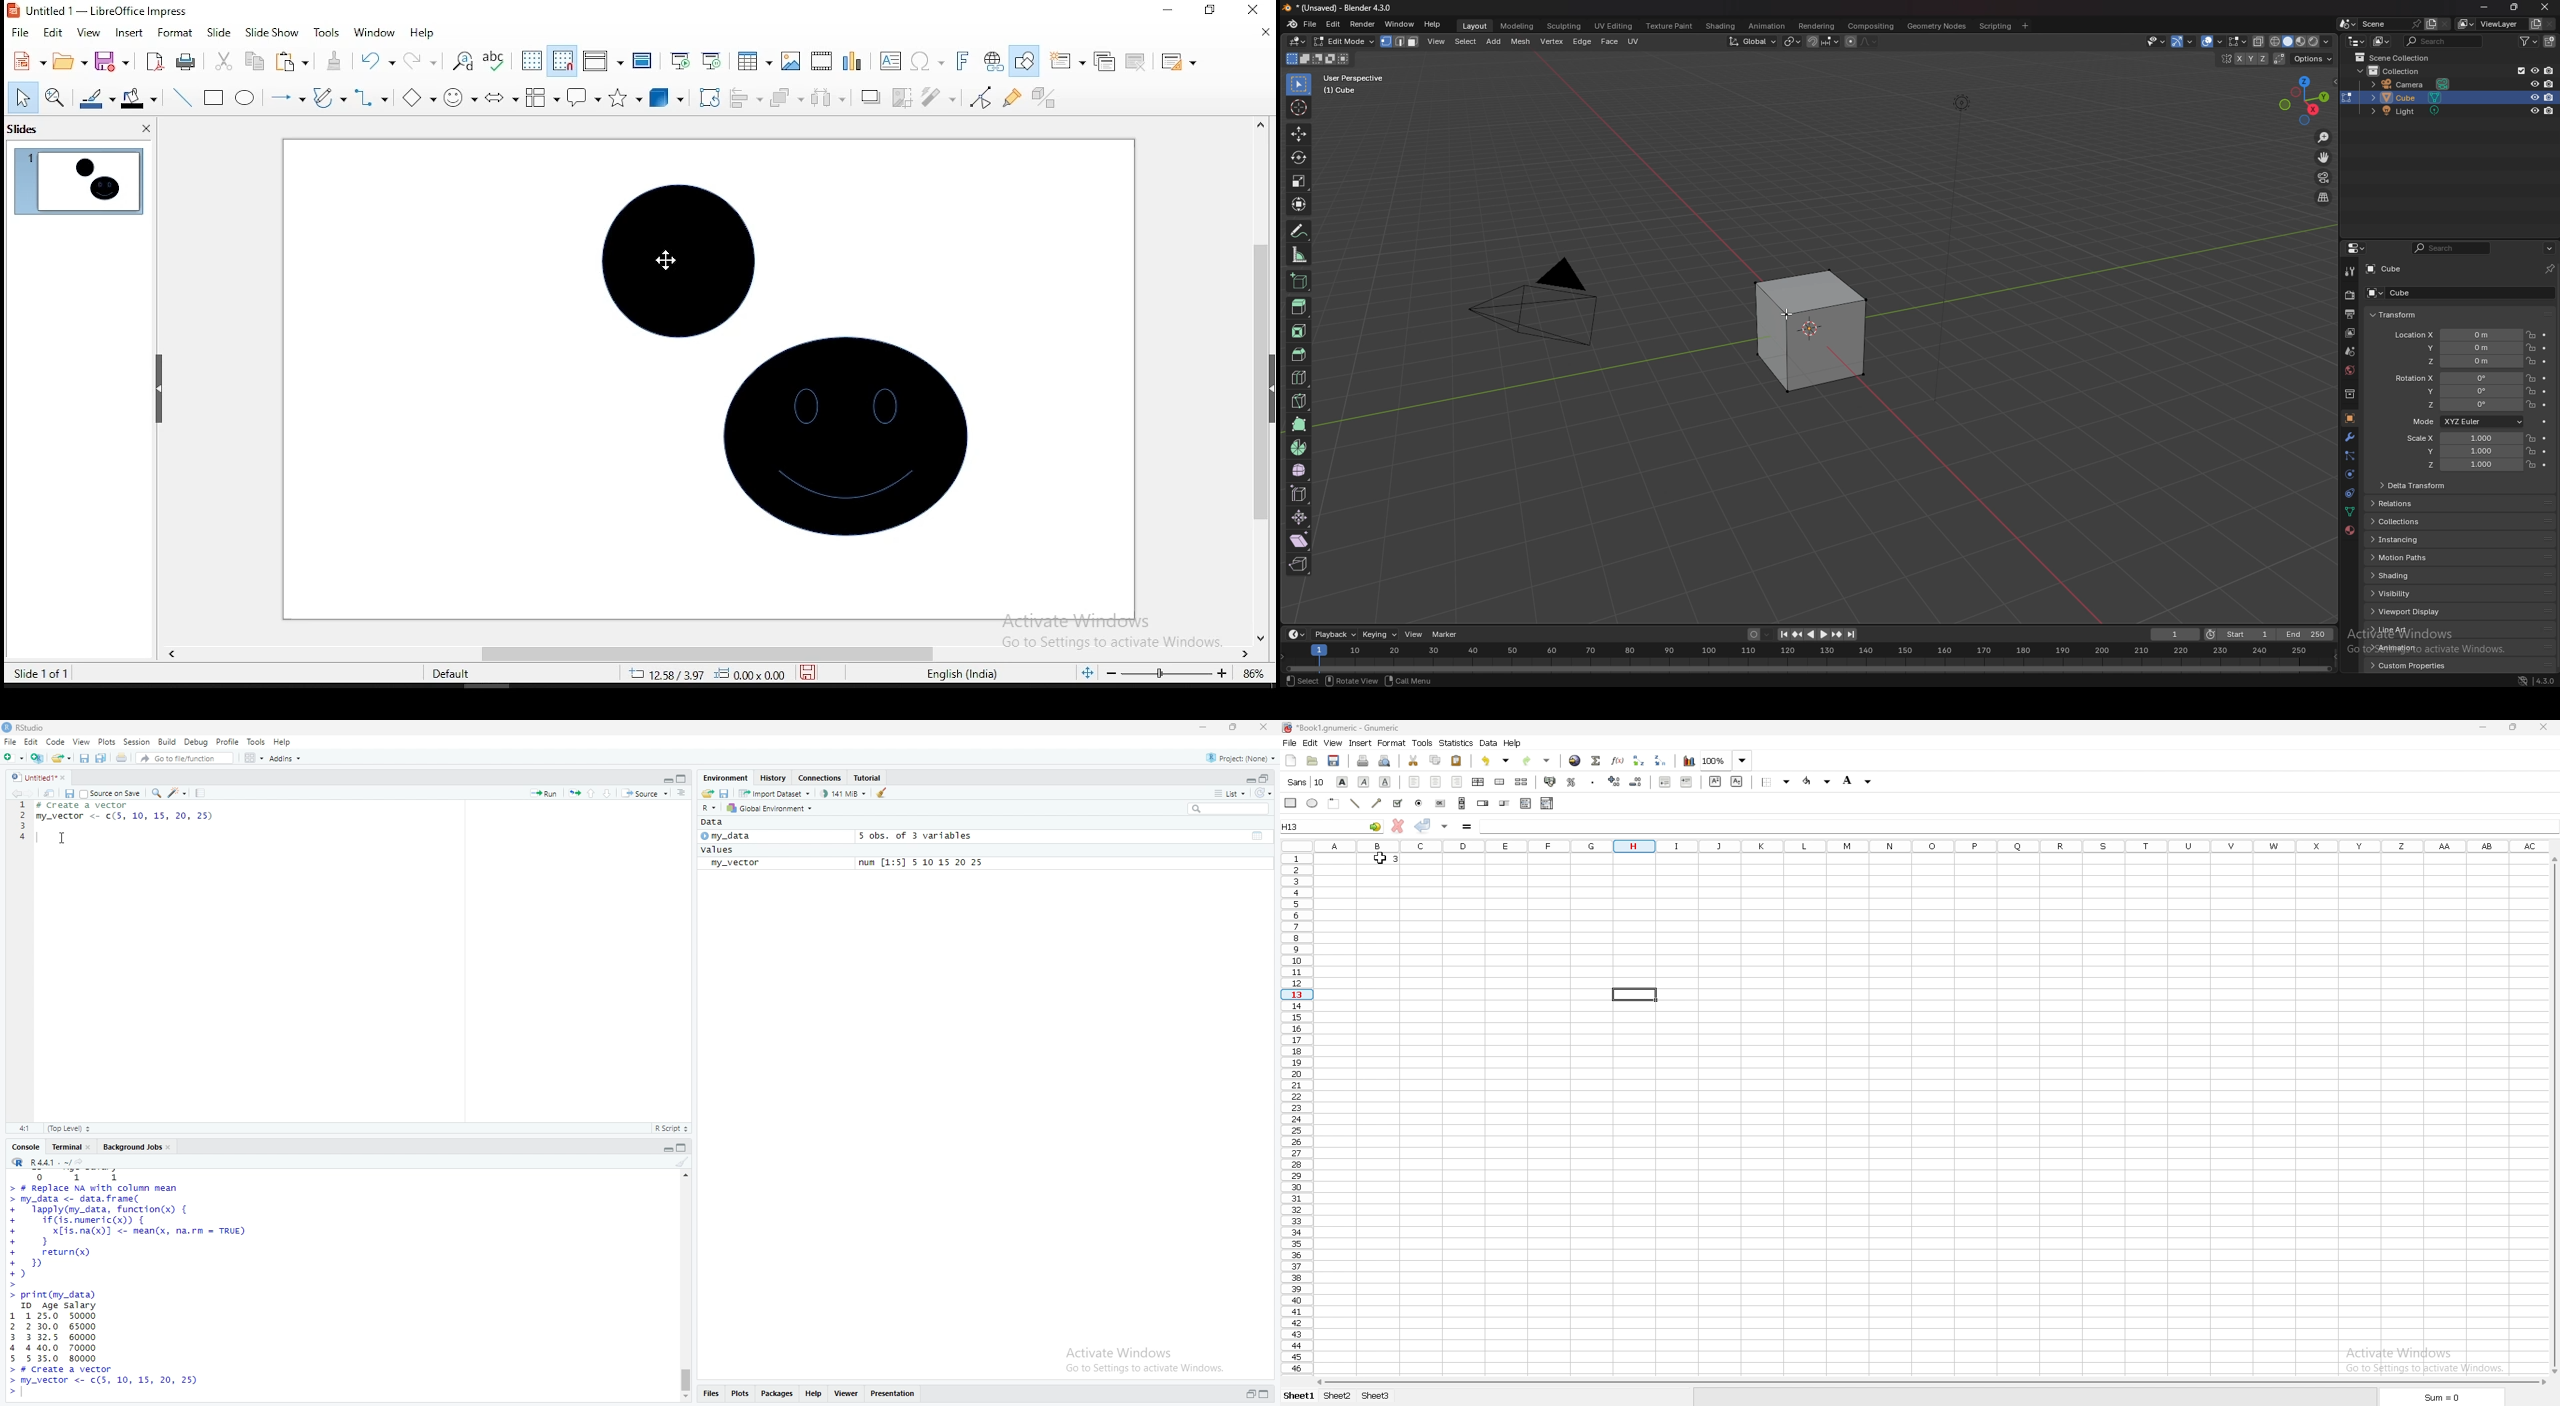 Image resolution: width=2576 pixels, height=1428 pixels. What do you see at coordinates (1634, 783) in the screenshot?
I see `decrease decimal` at bounding box center [1634, 783].